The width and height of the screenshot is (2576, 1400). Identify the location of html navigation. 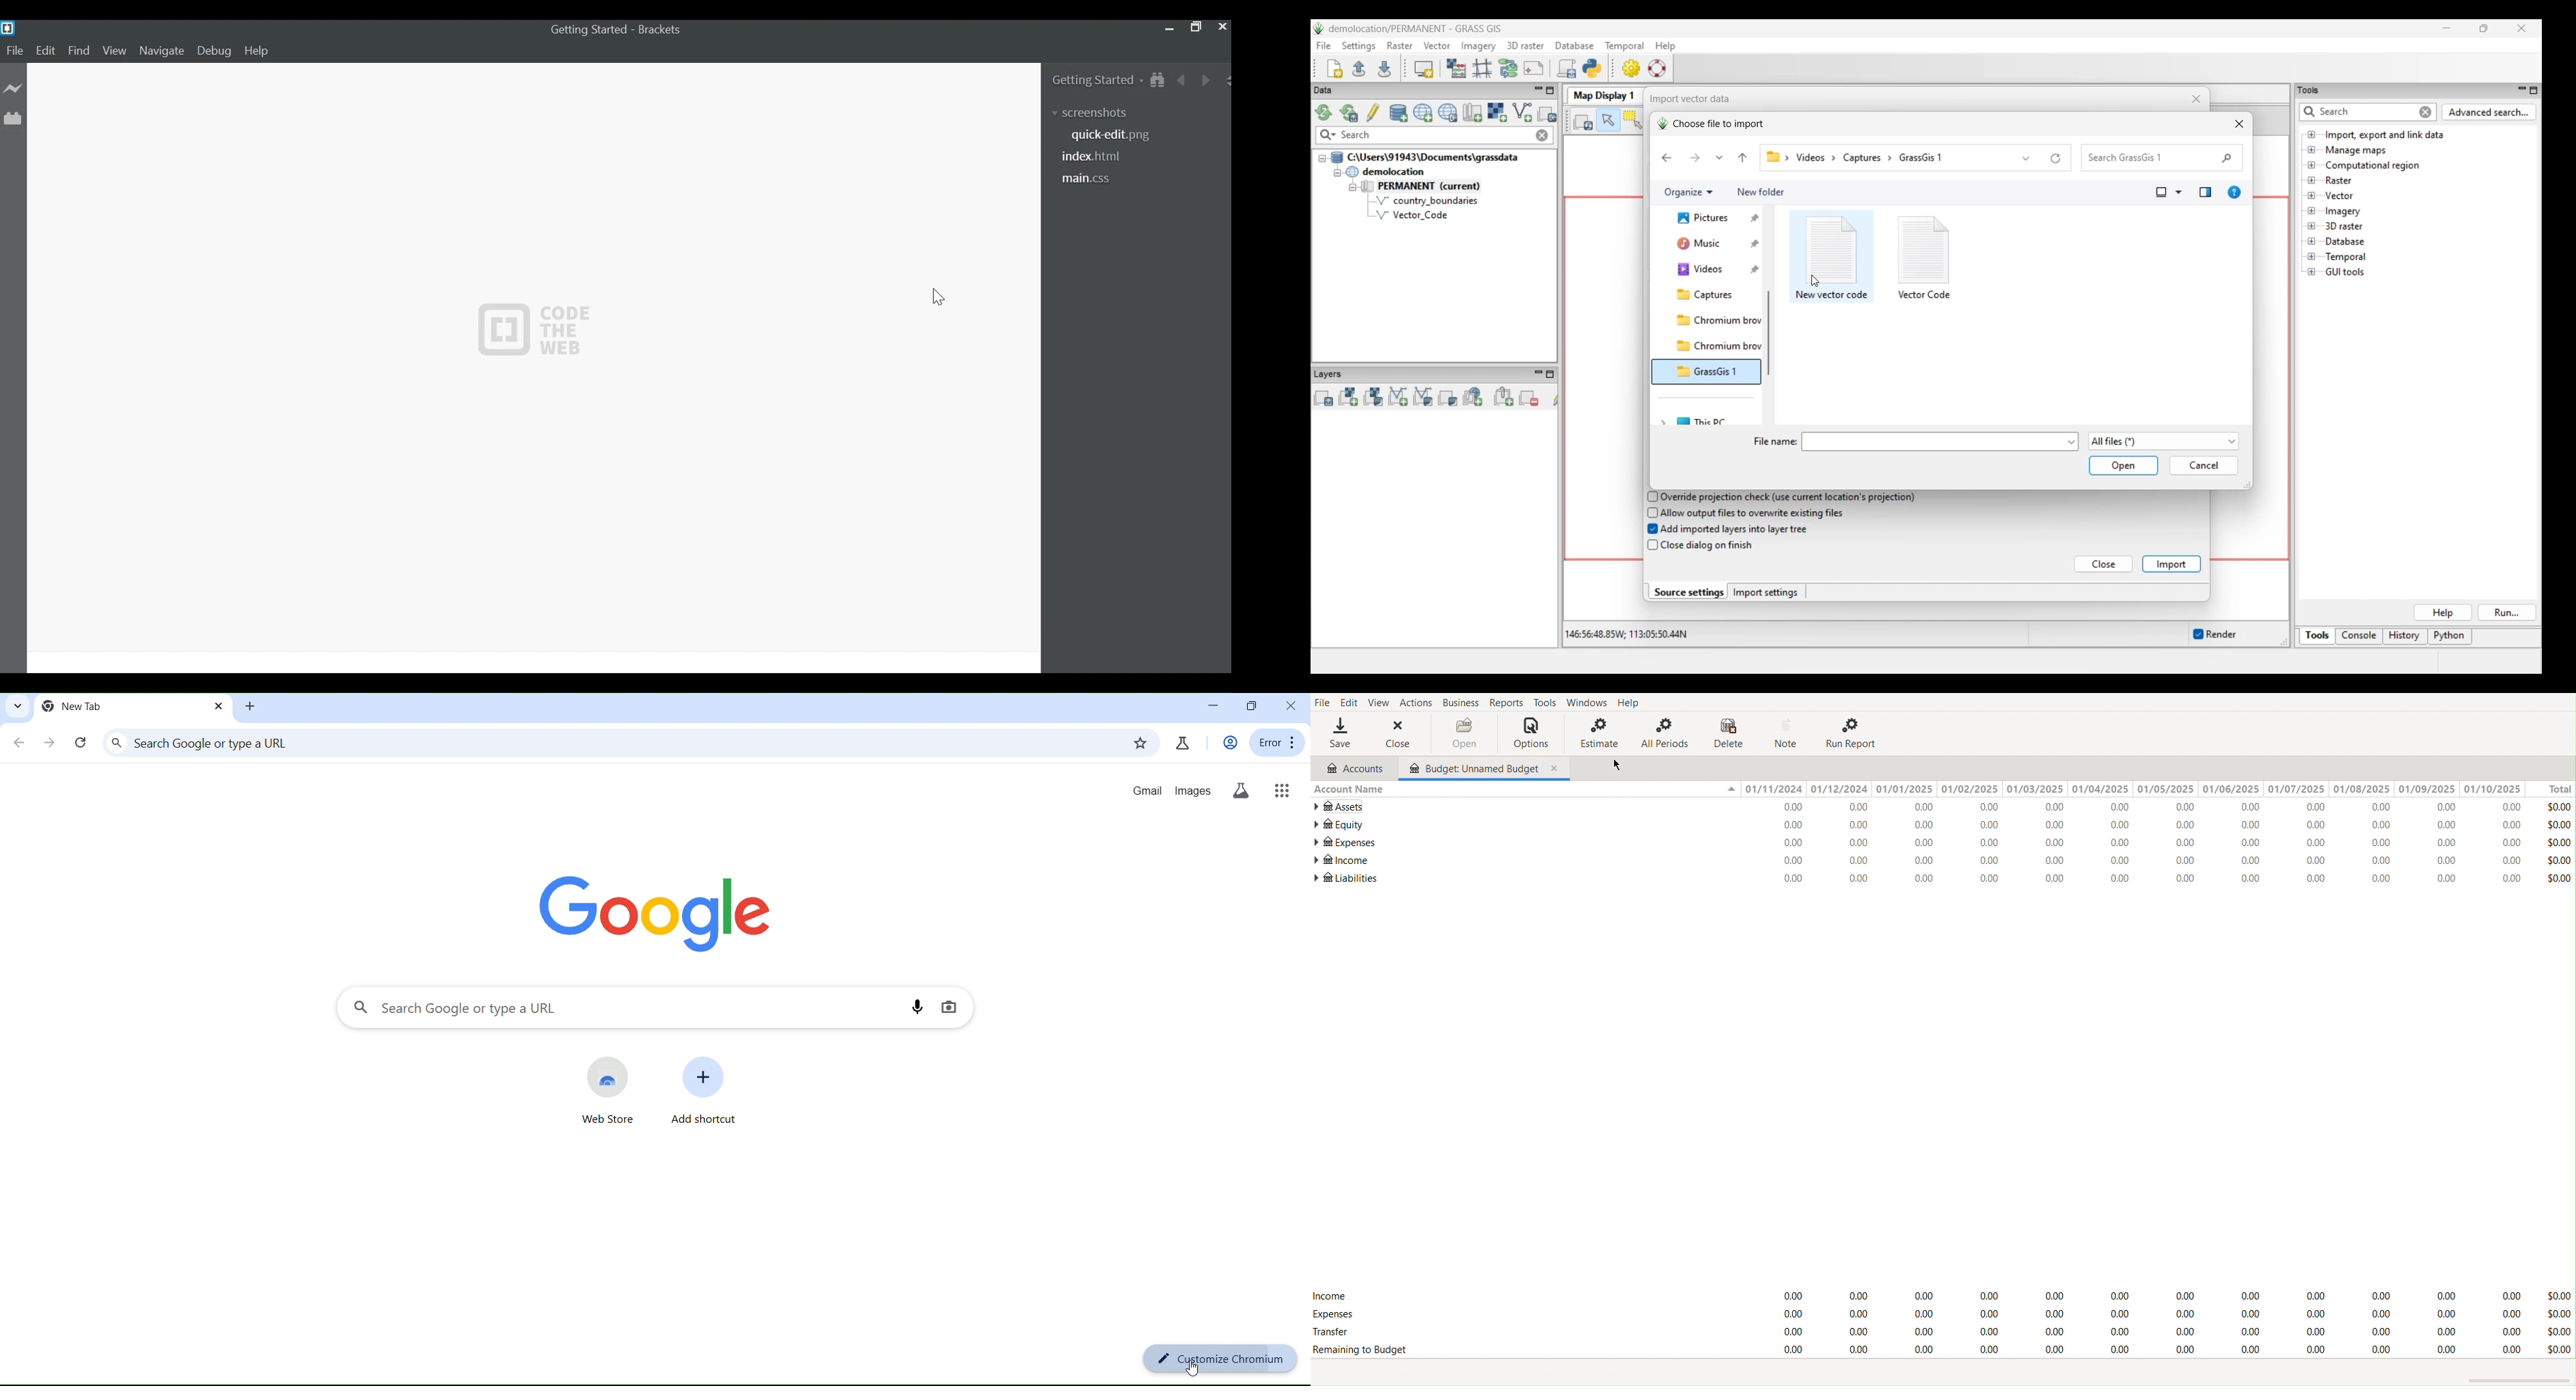
(1097, 157).